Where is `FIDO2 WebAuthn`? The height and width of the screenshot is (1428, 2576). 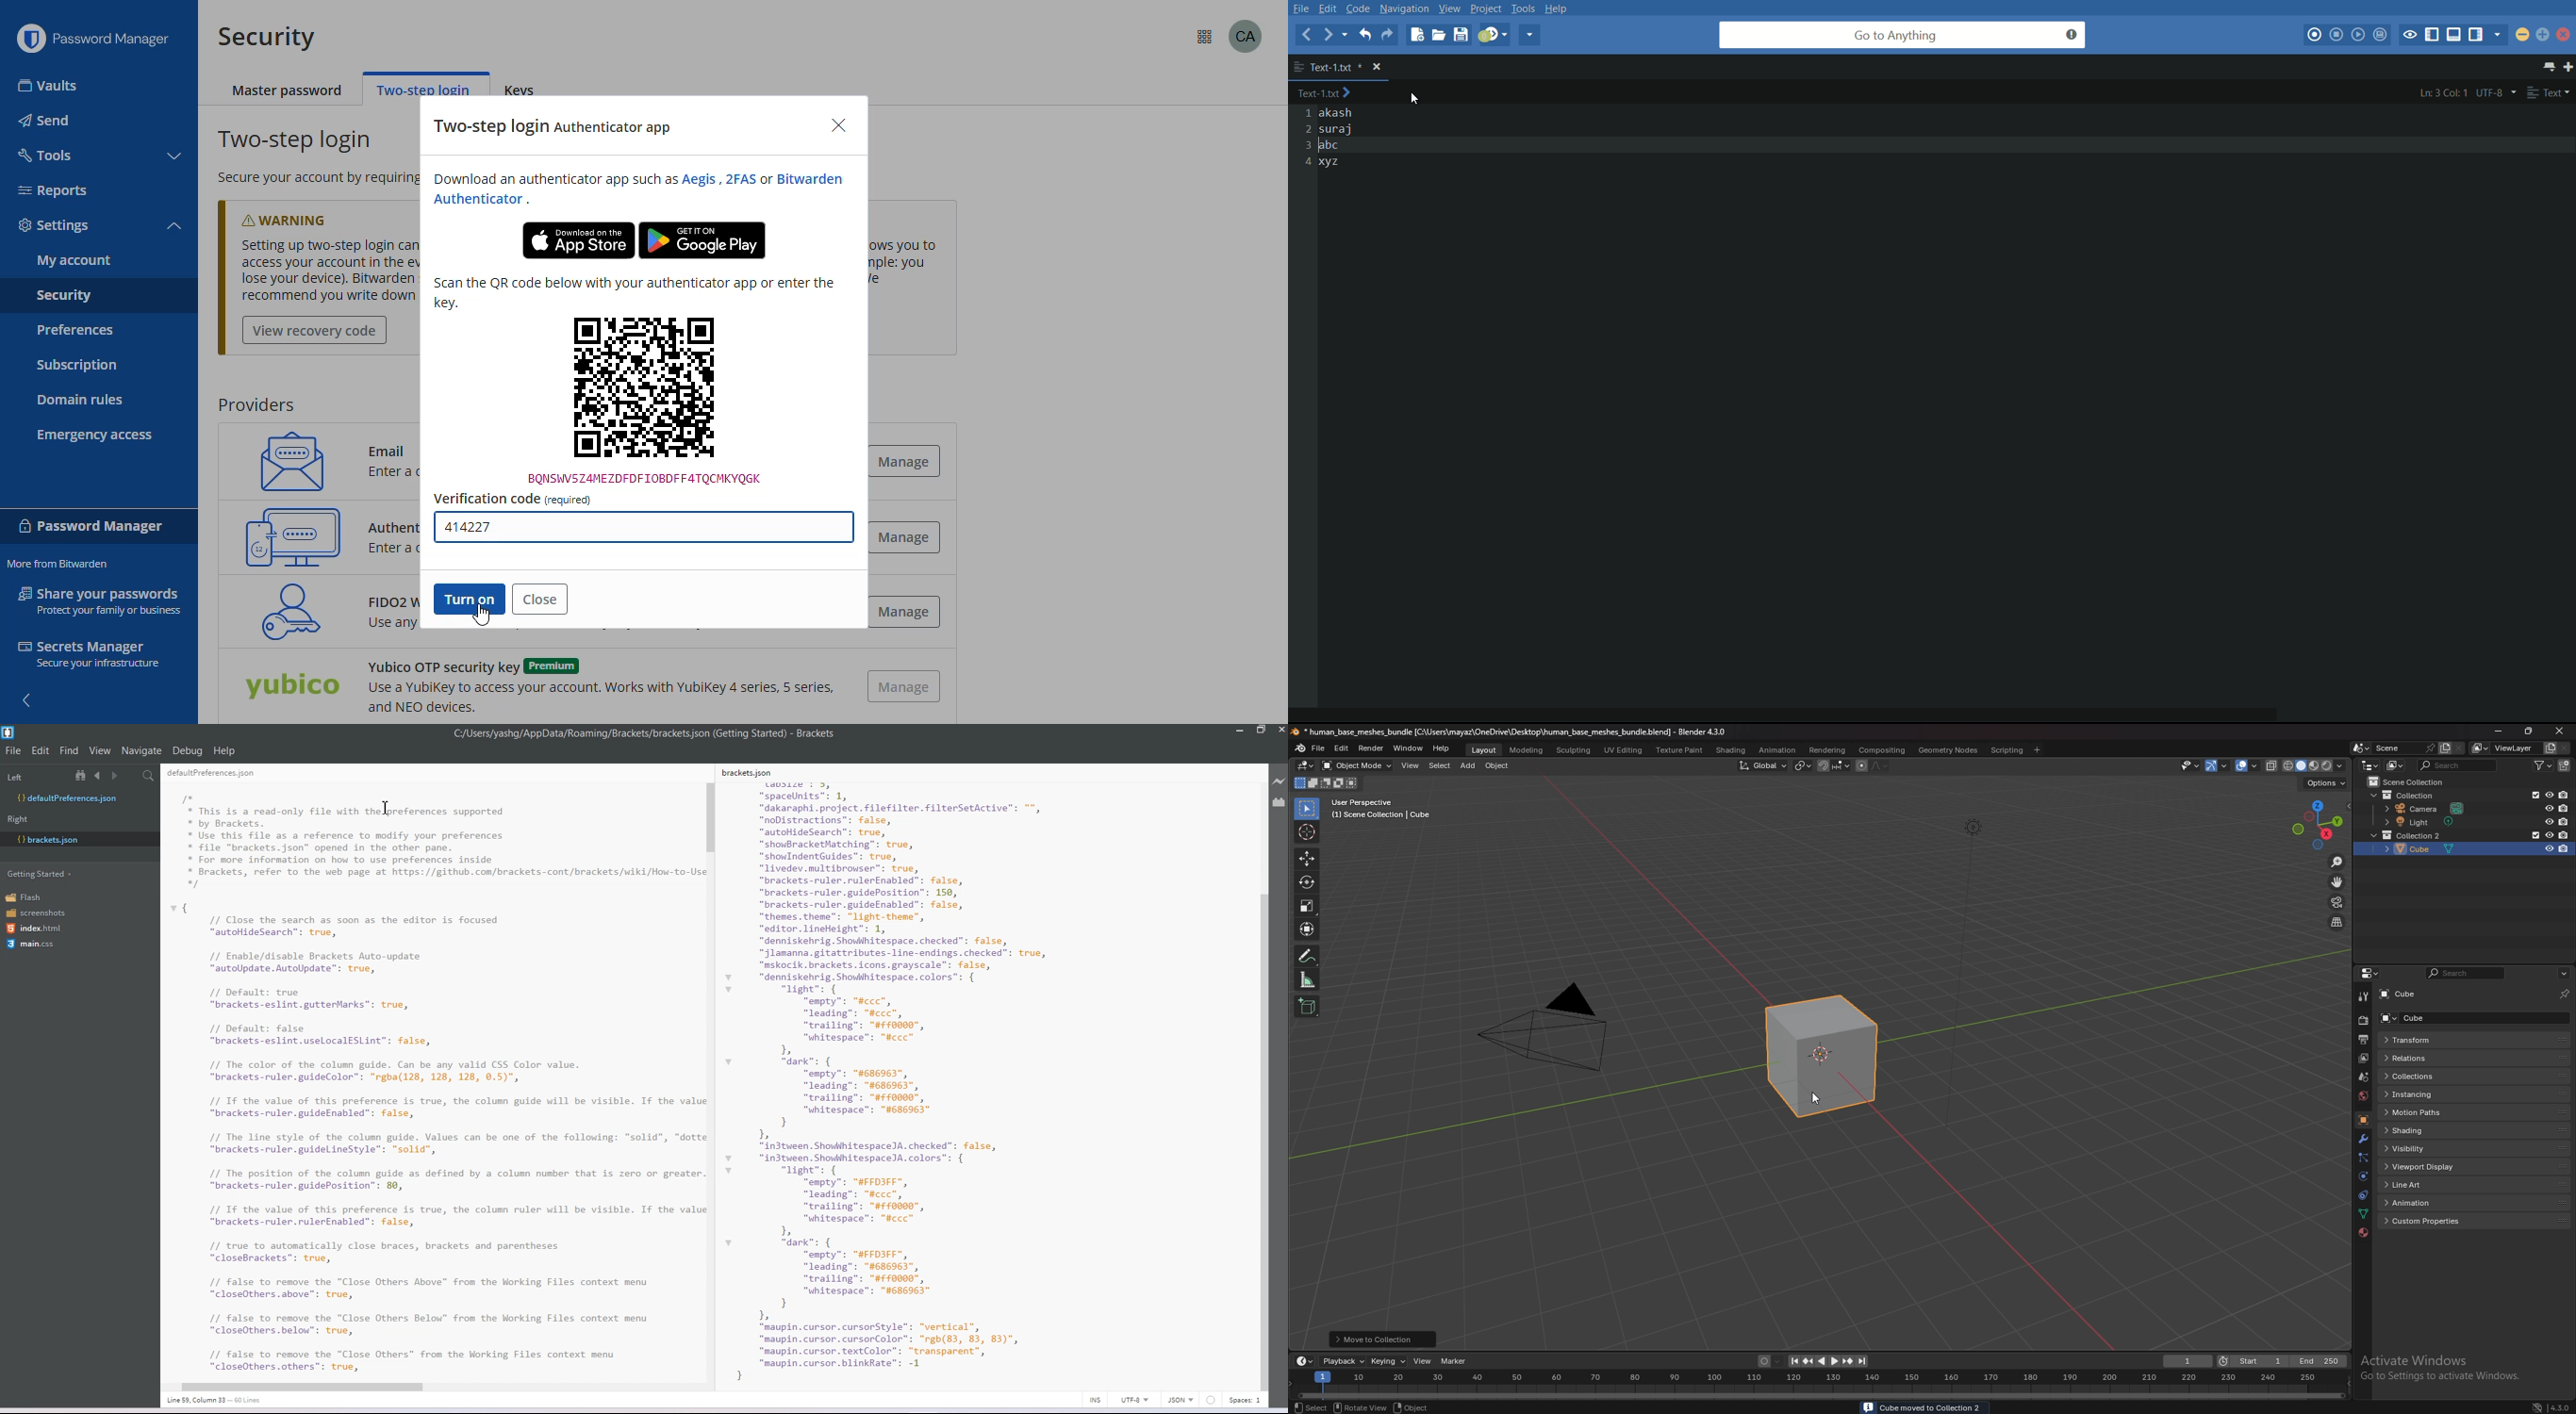 FIDO2 WebAuthn is located at coordinates (285, 611).